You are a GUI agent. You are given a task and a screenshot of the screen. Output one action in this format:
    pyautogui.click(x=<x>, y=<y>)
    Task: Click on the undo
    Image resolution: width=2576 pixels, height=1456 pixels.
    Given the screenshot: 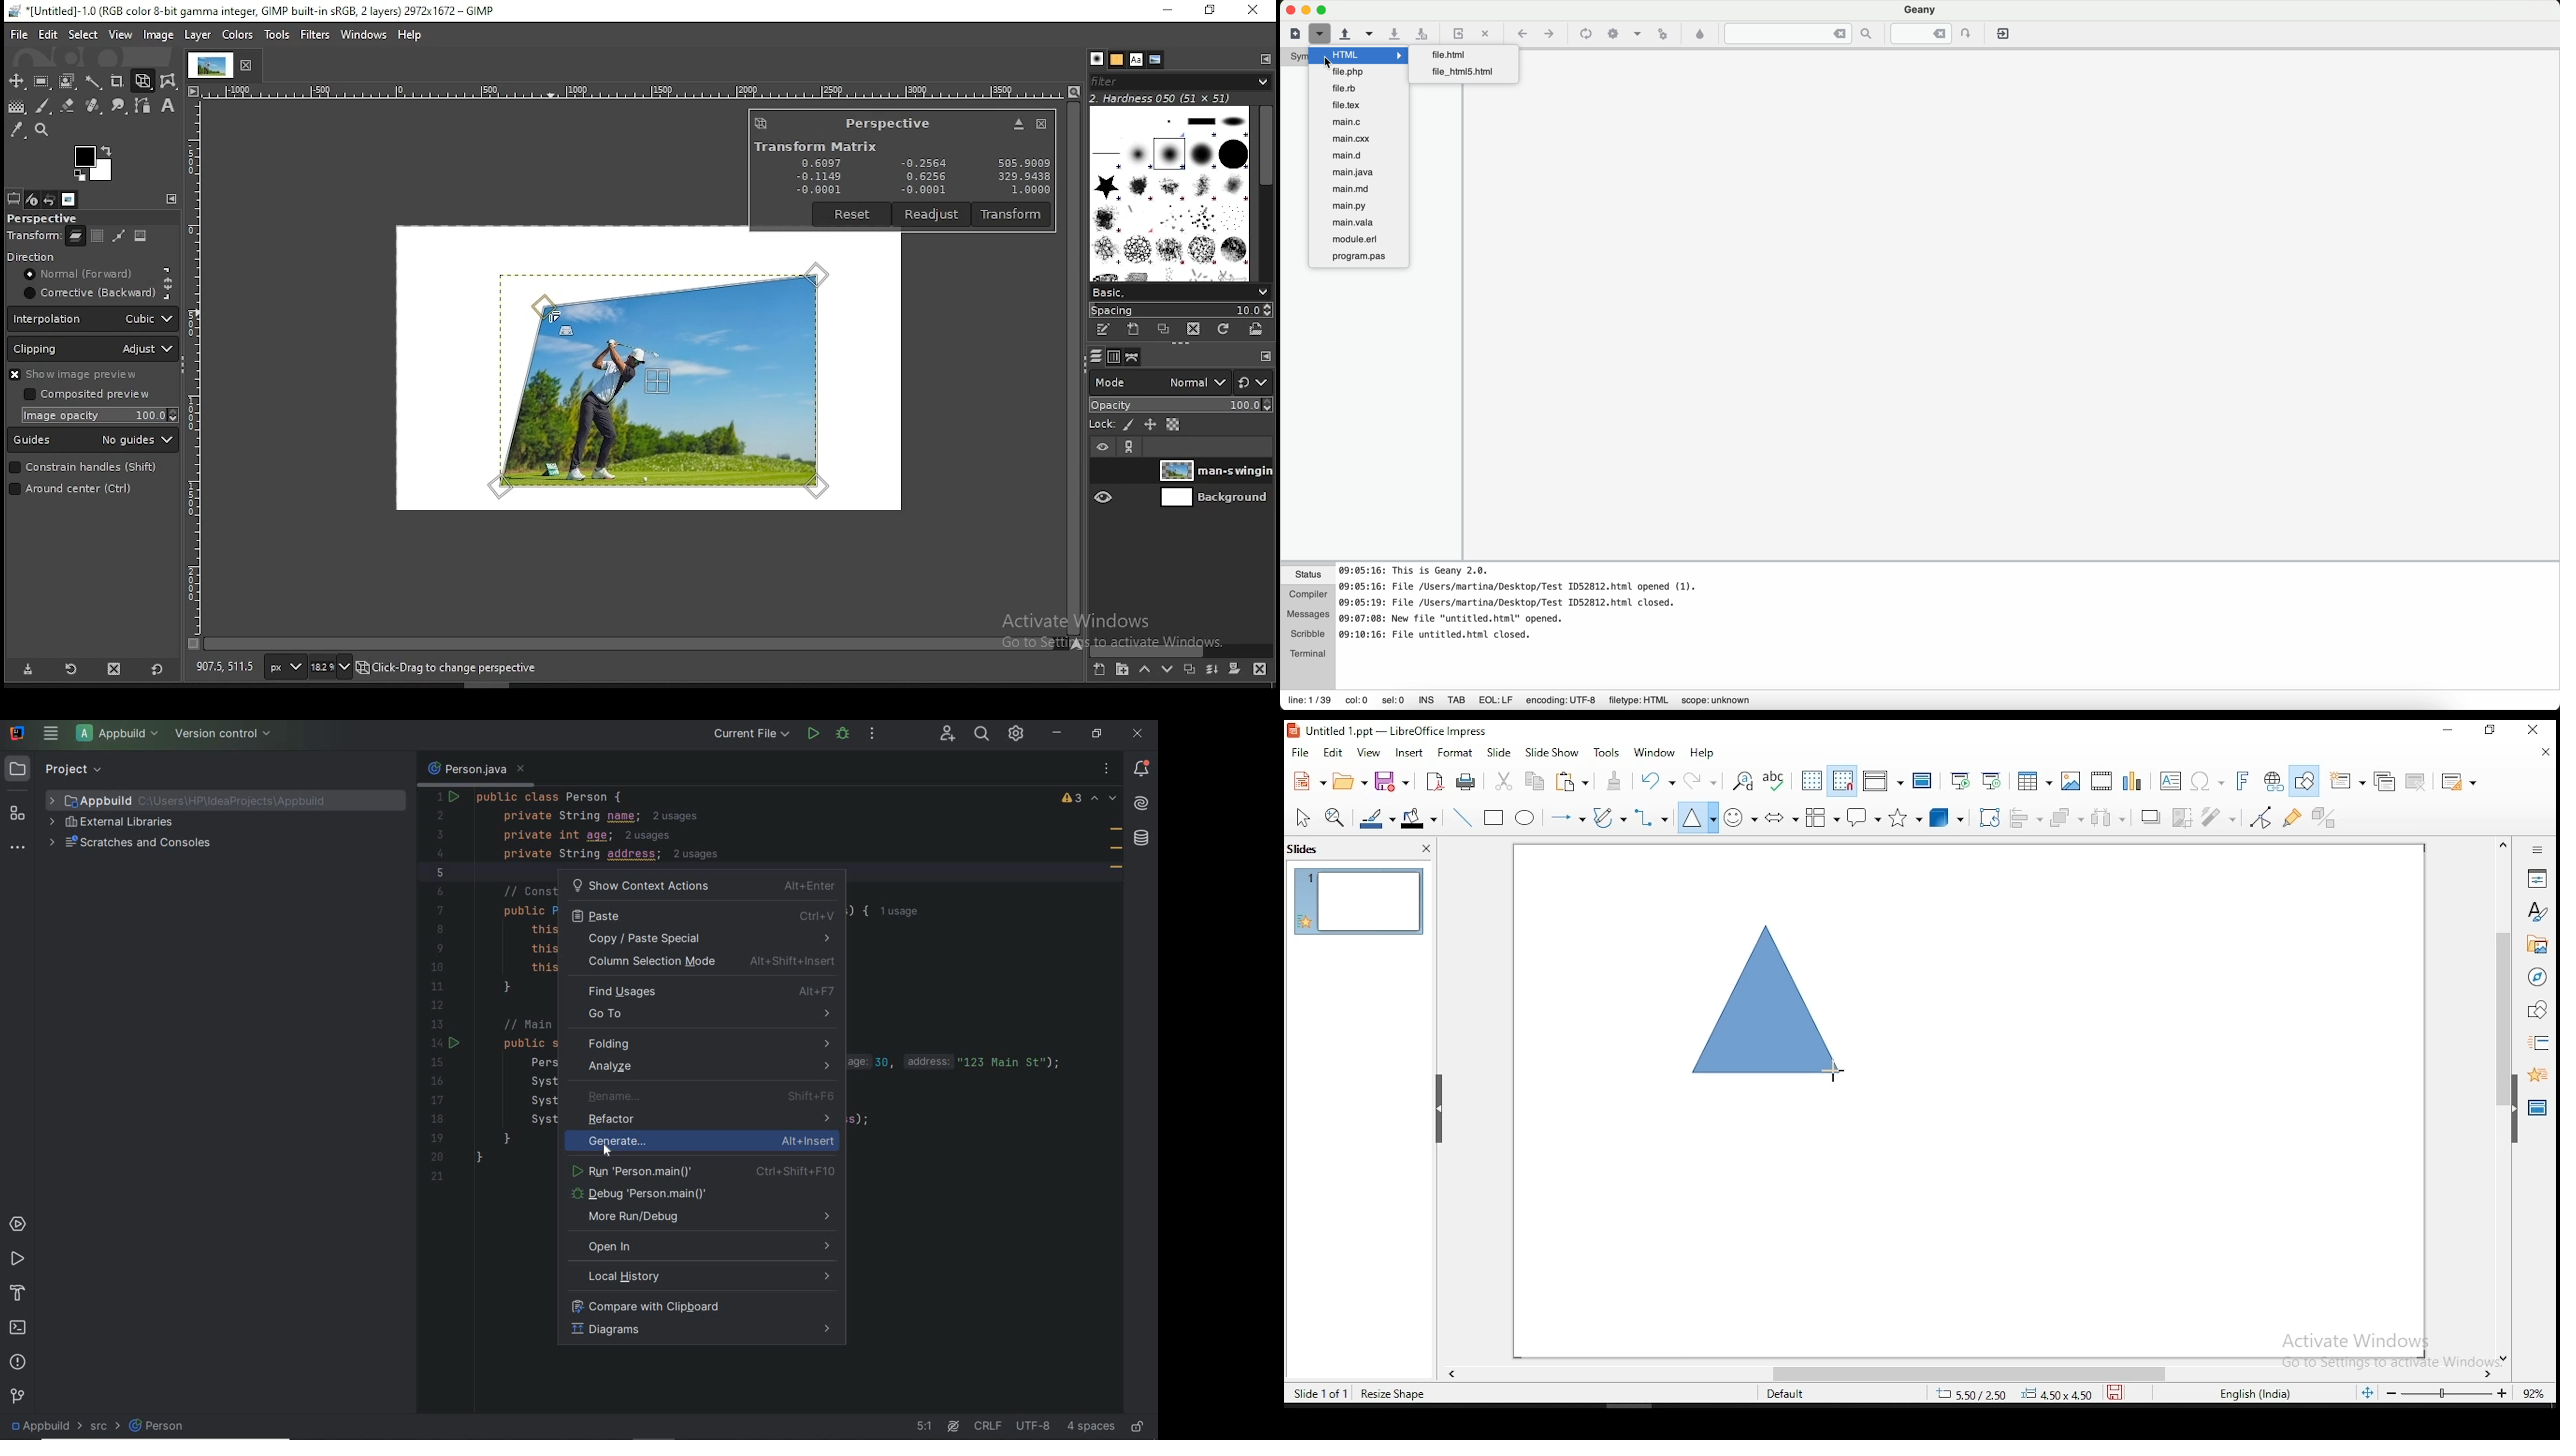 What is the action you would take?
    pyautogui.click(x=1658, y=781)
    